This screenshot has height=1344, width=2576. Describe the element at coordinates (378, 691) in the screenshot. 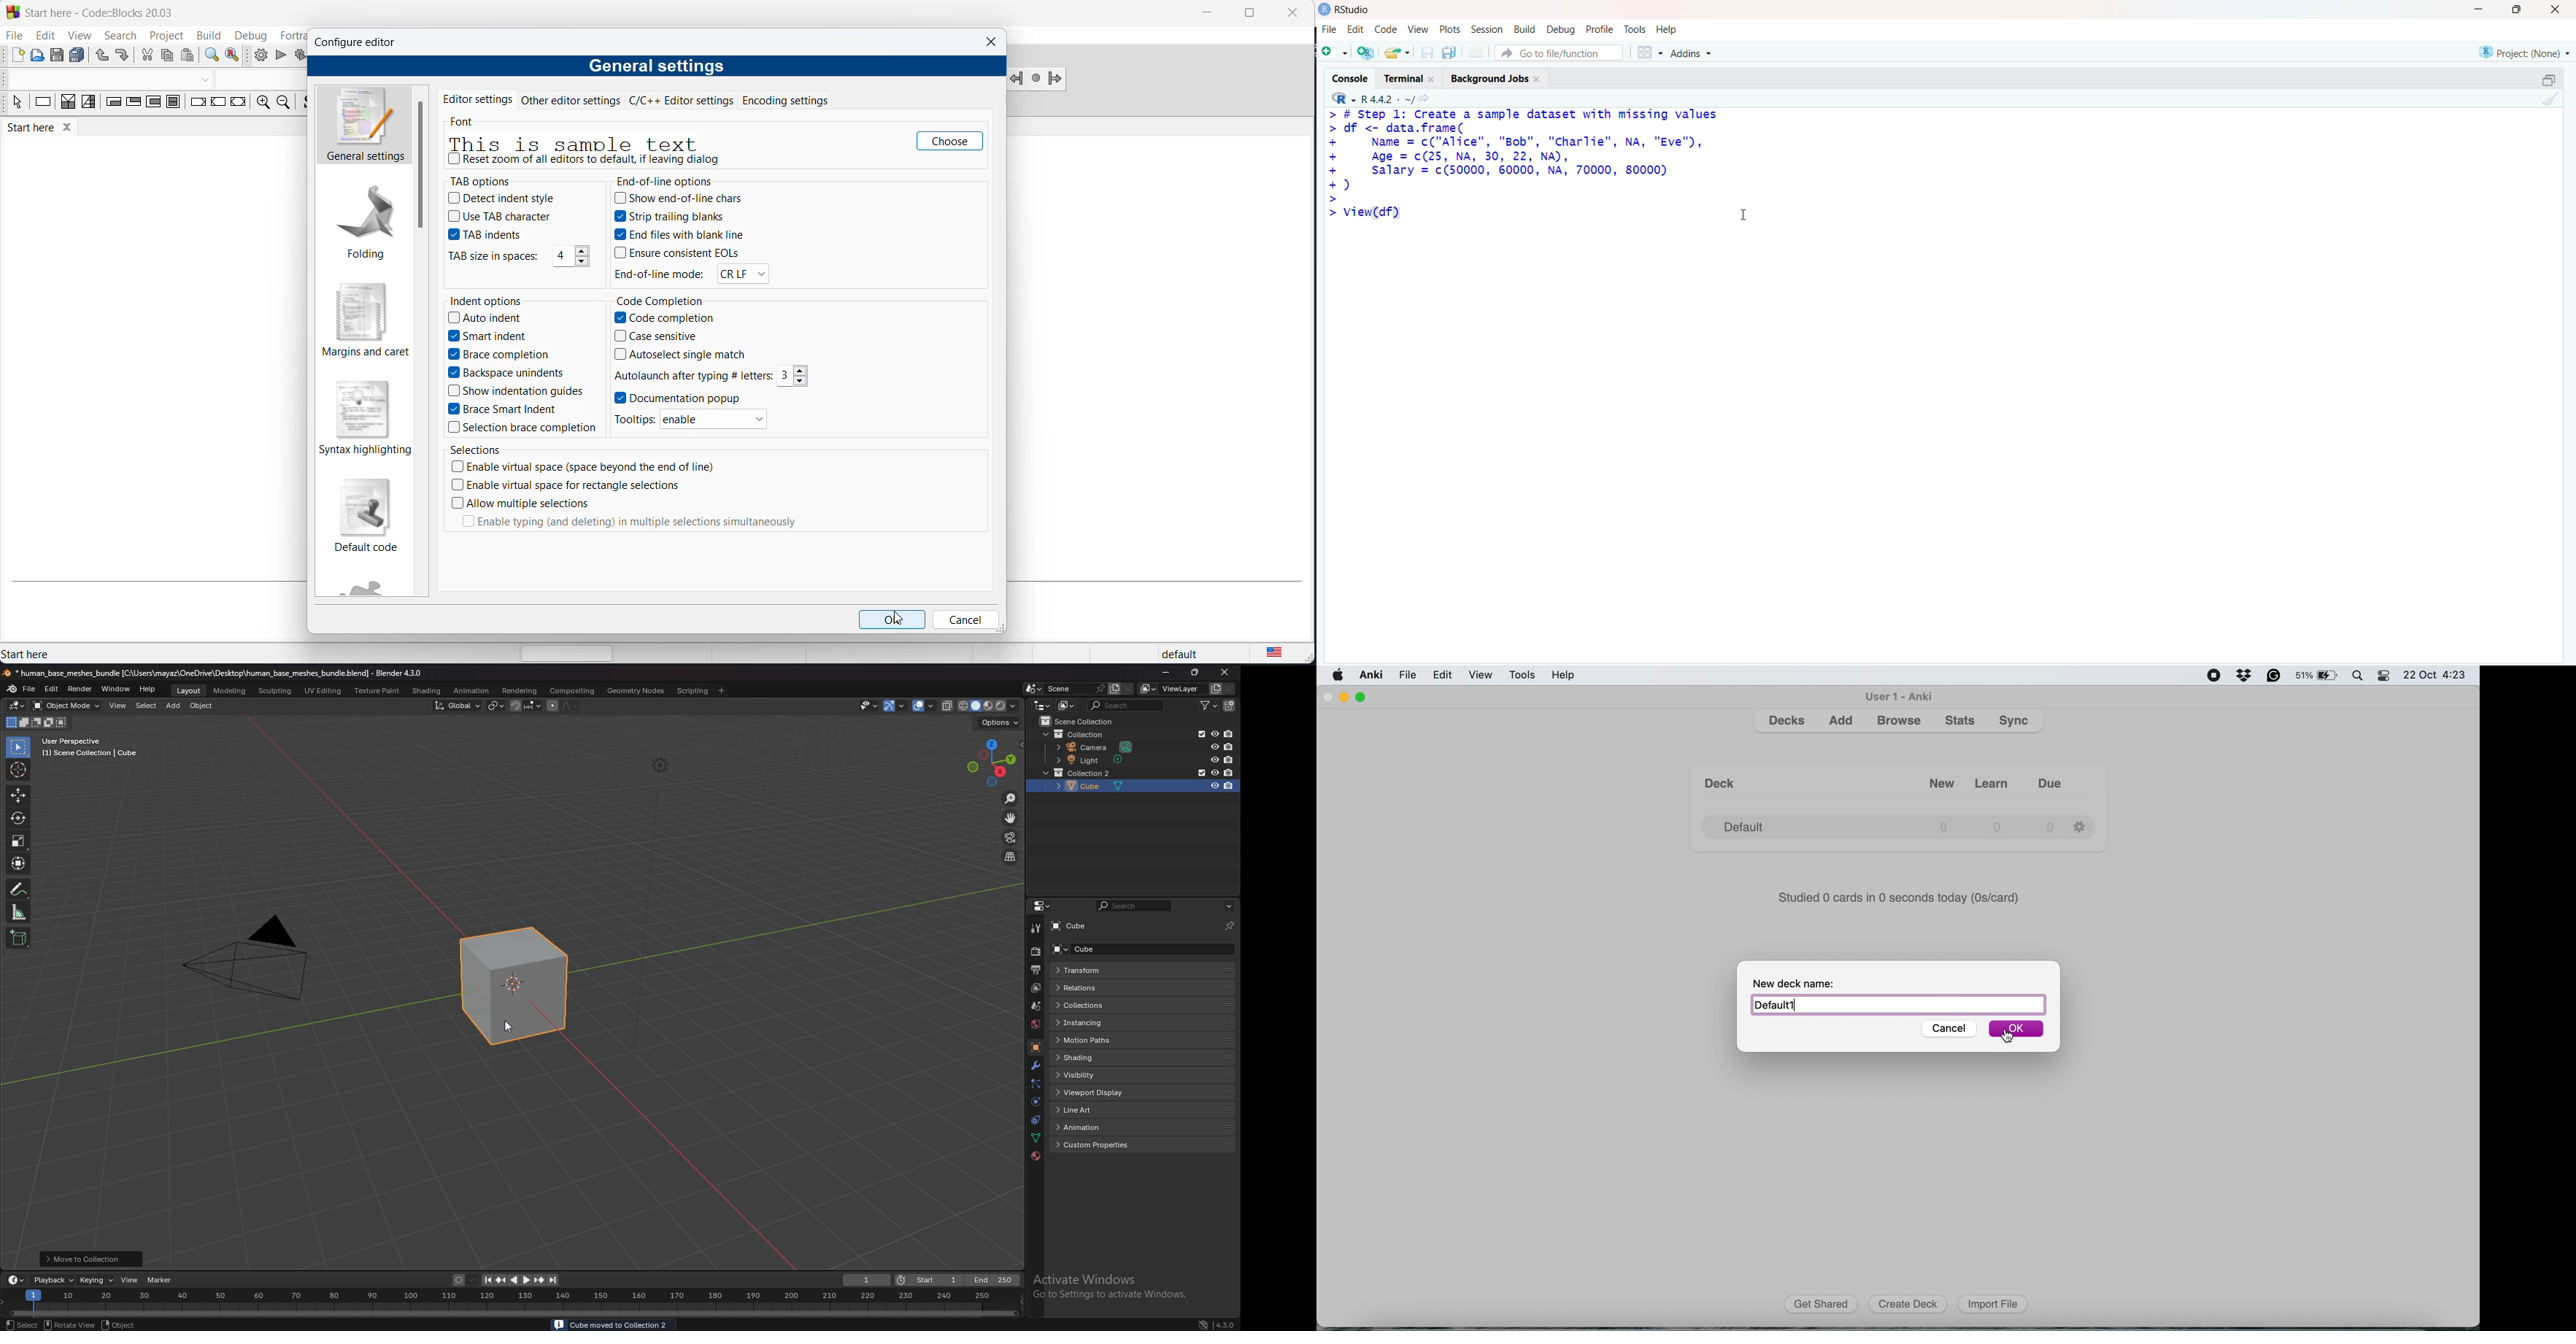

I see `texture paint` at that location.